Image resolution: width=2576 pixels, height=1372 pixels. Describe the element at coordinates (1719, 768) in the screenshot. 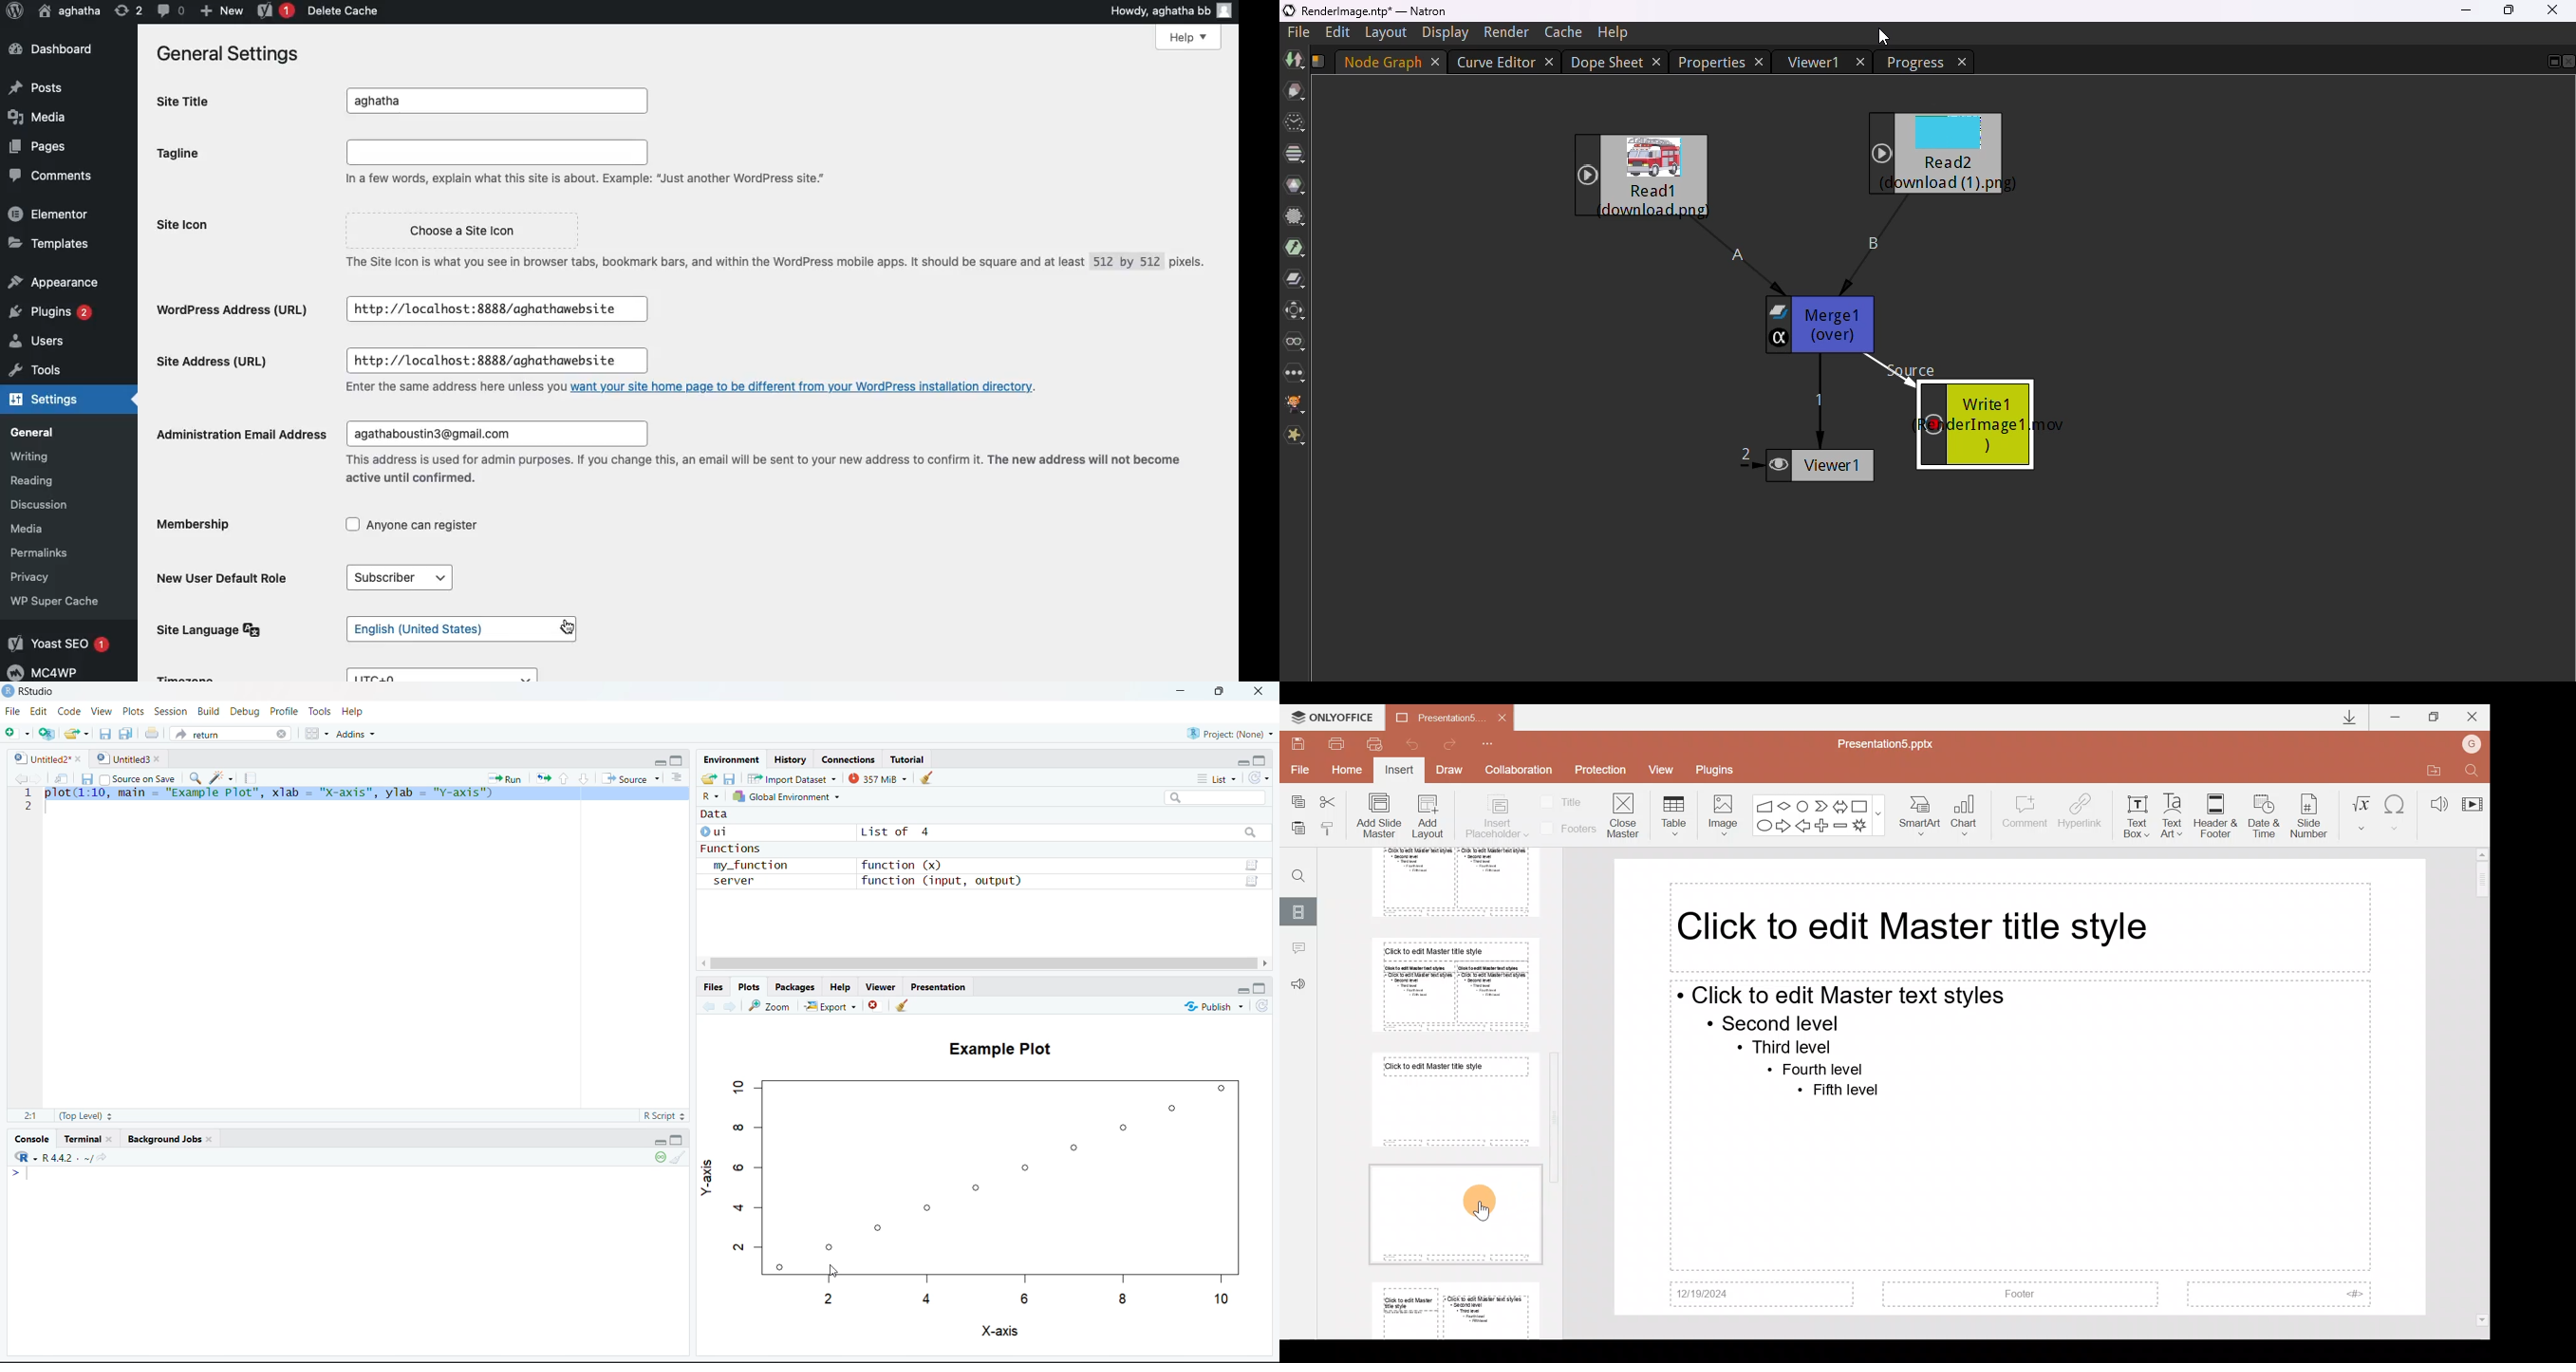

I see `Plugins` at that location.